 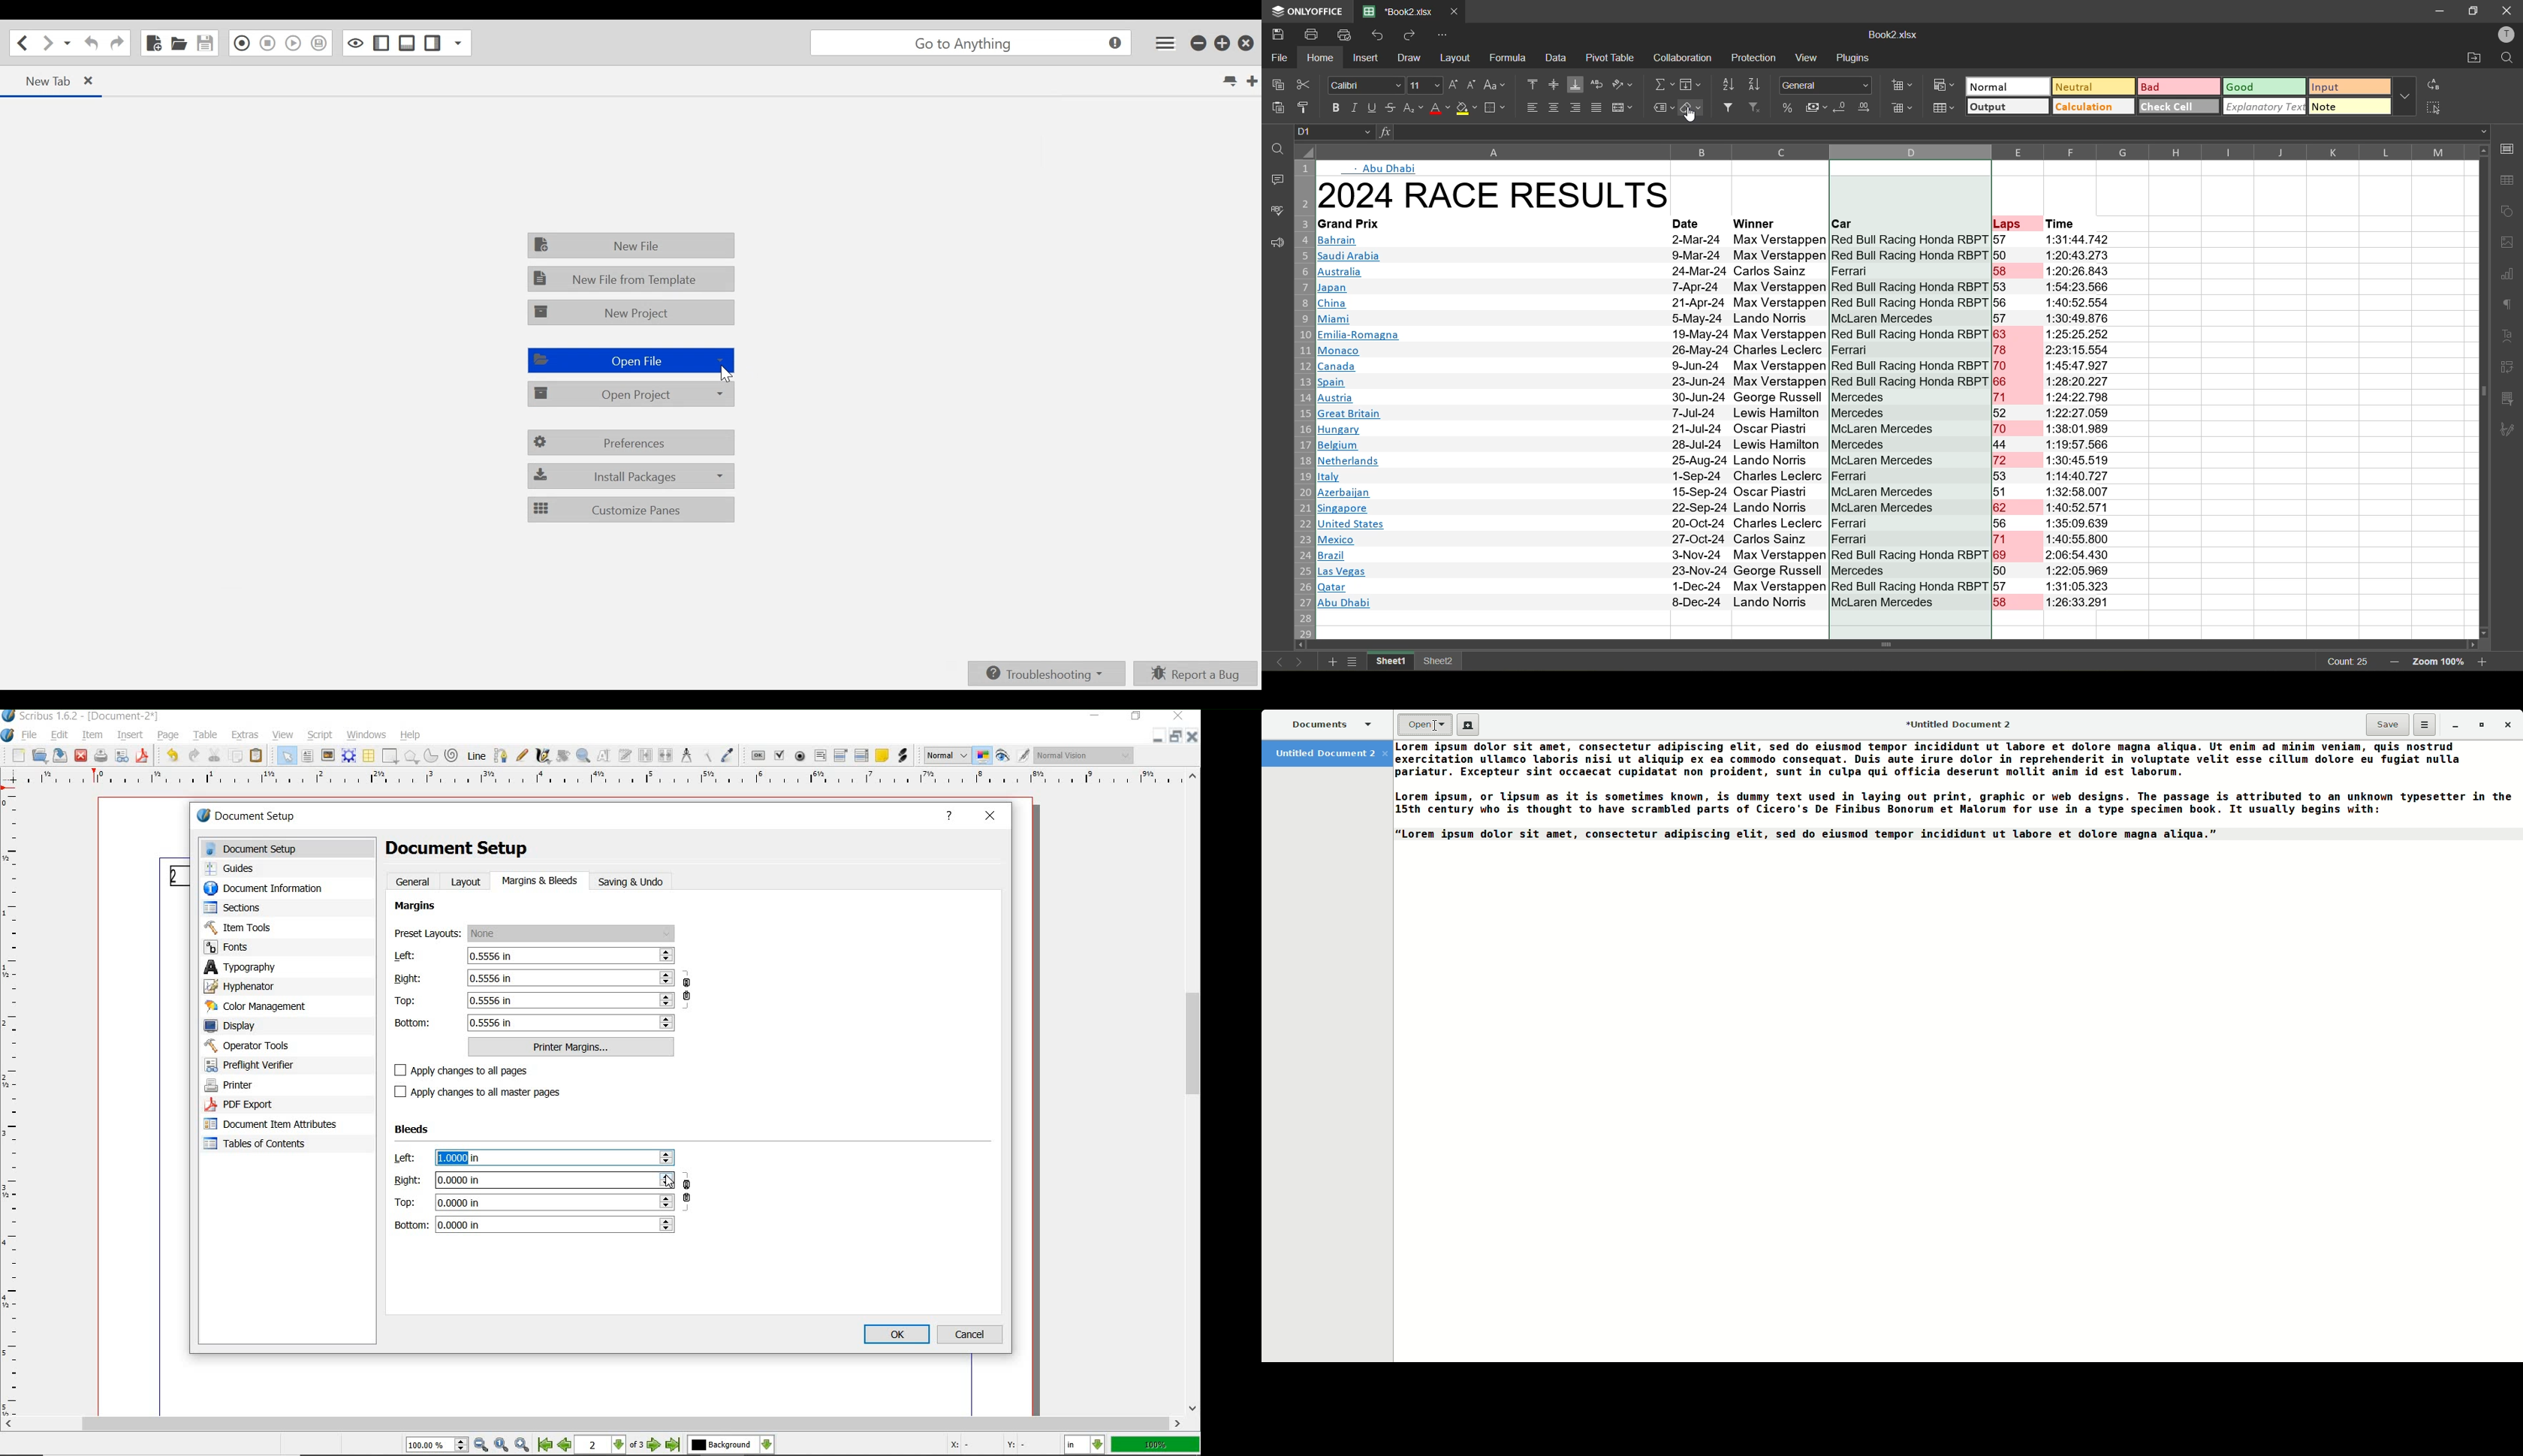 What do you see at coordinates (1332, 107) in the screenshot?
I see `bold` at bounding box center [1332, 107].